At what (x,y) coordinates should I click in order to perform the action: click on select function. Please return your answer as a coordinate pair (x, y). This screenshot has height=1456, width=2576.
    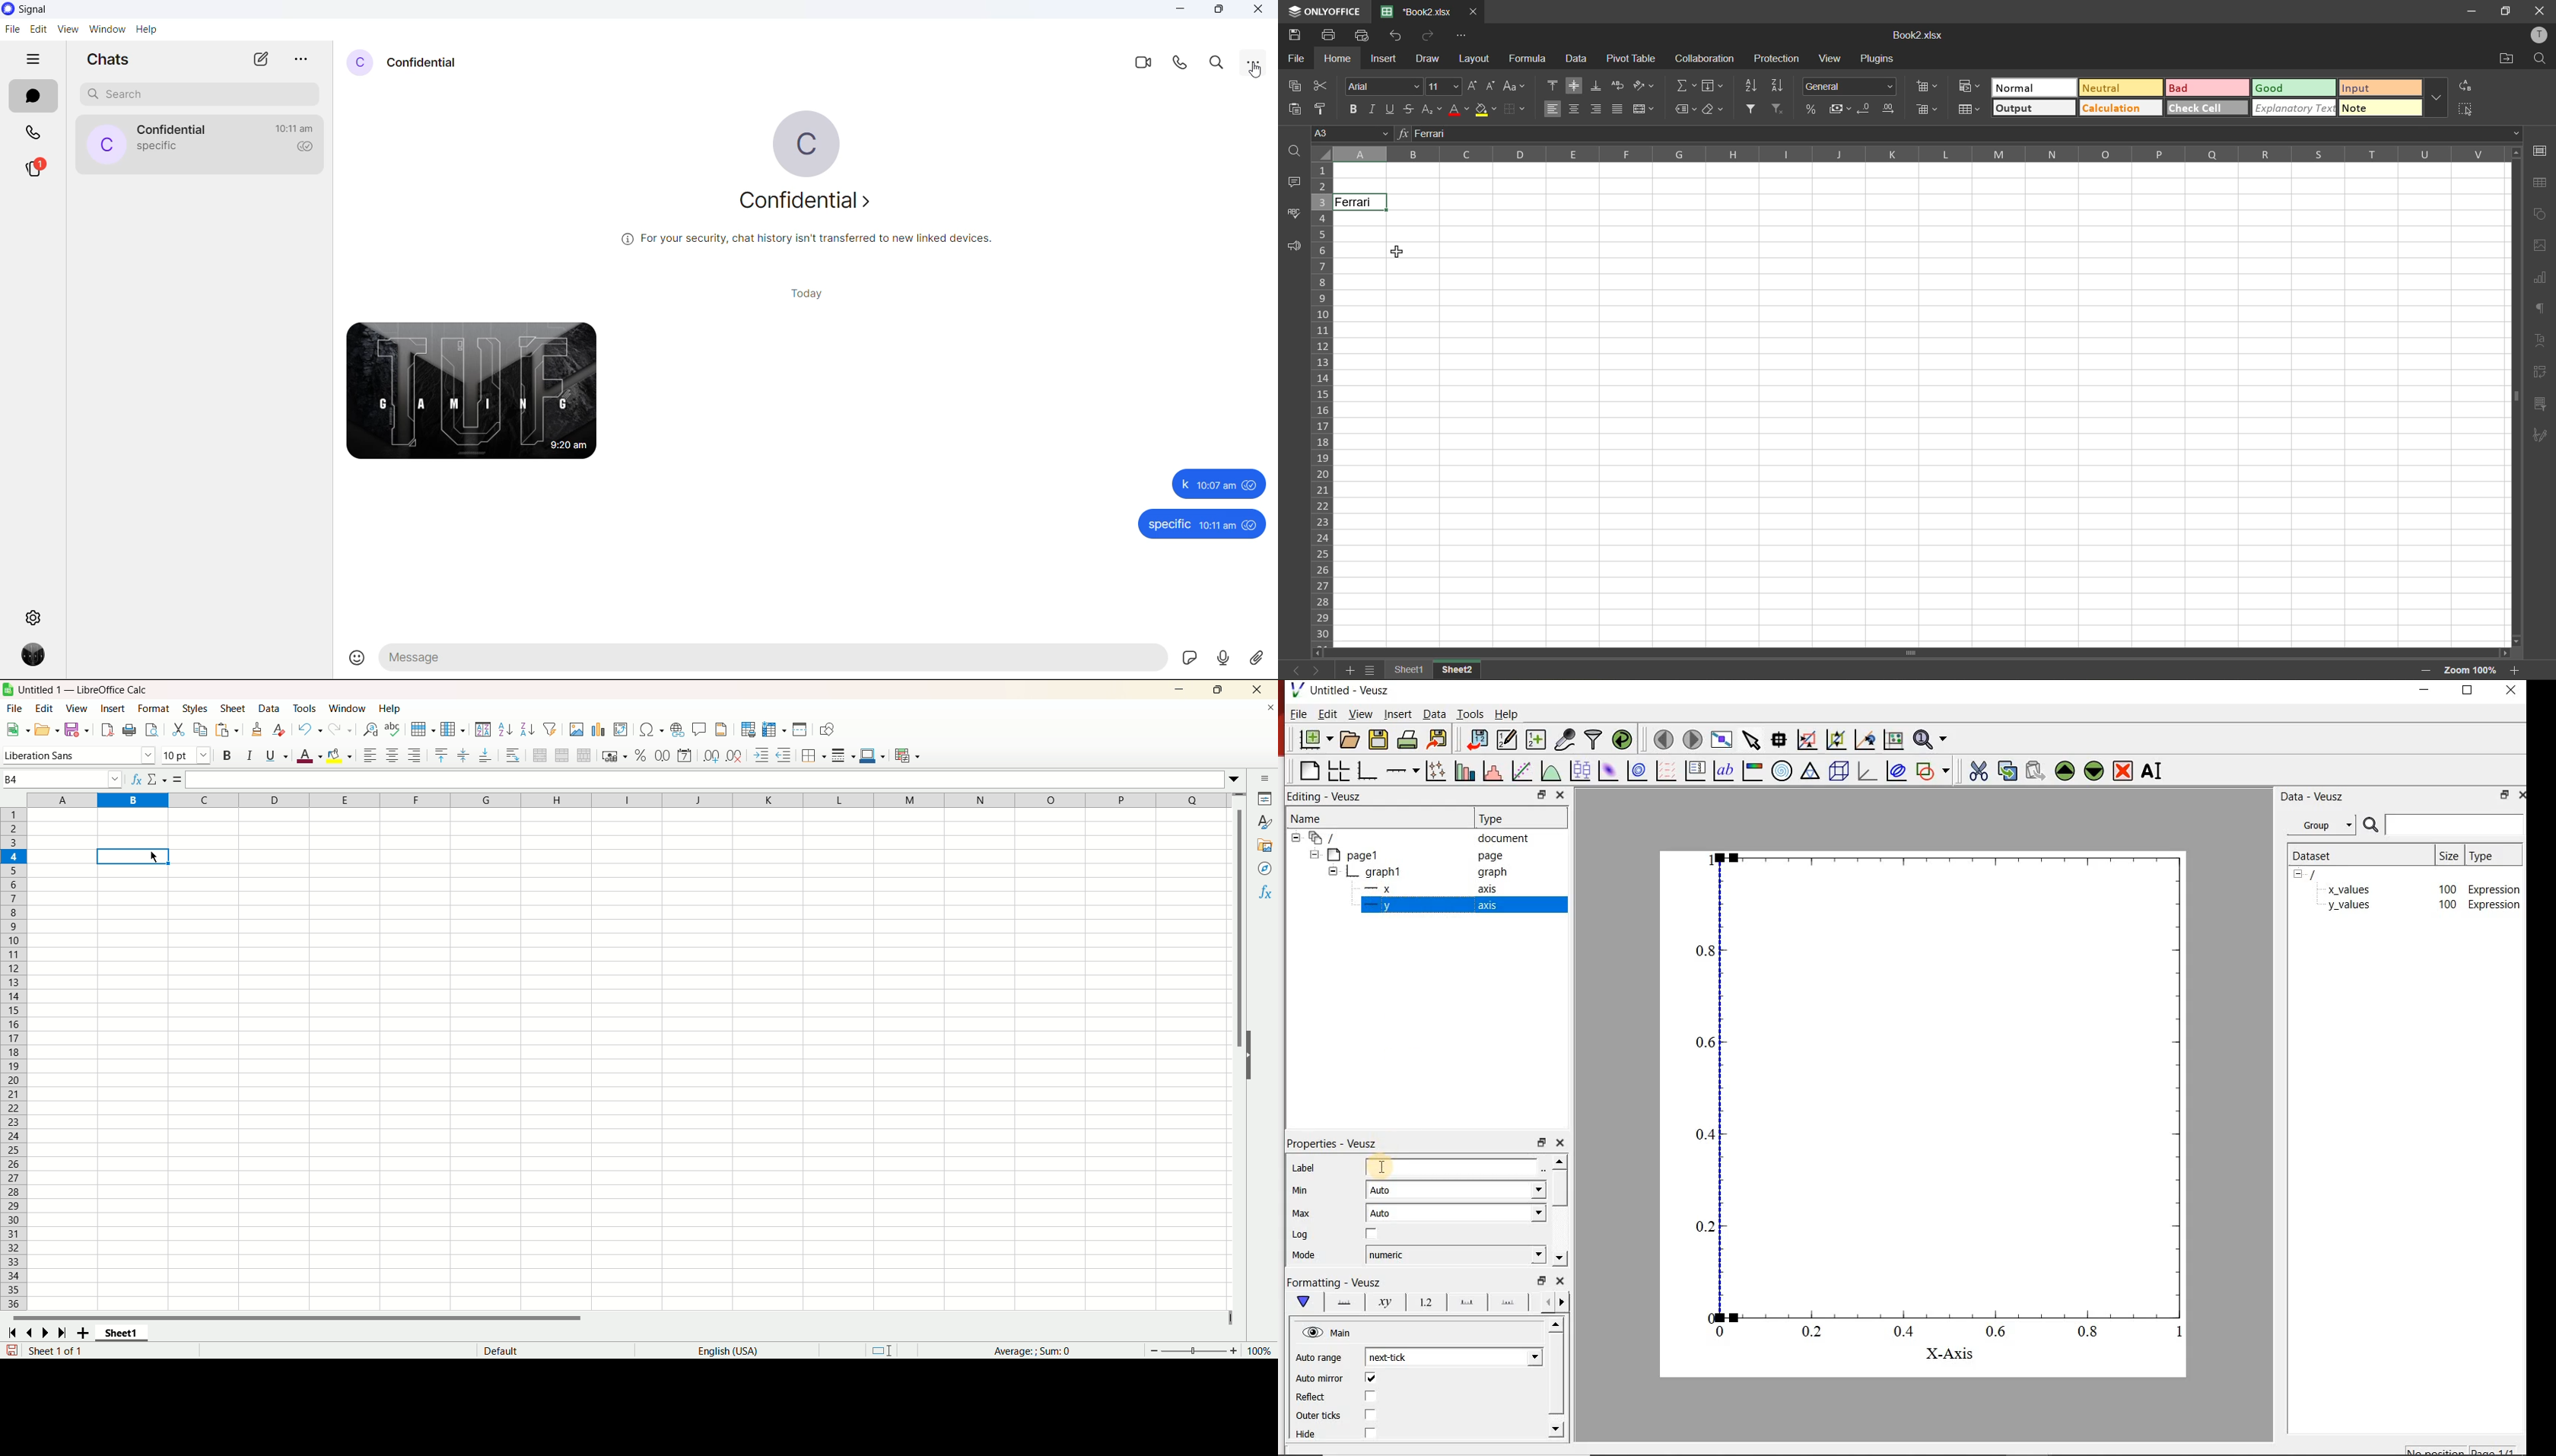
    Looking at the image, I should click on (156, 779).